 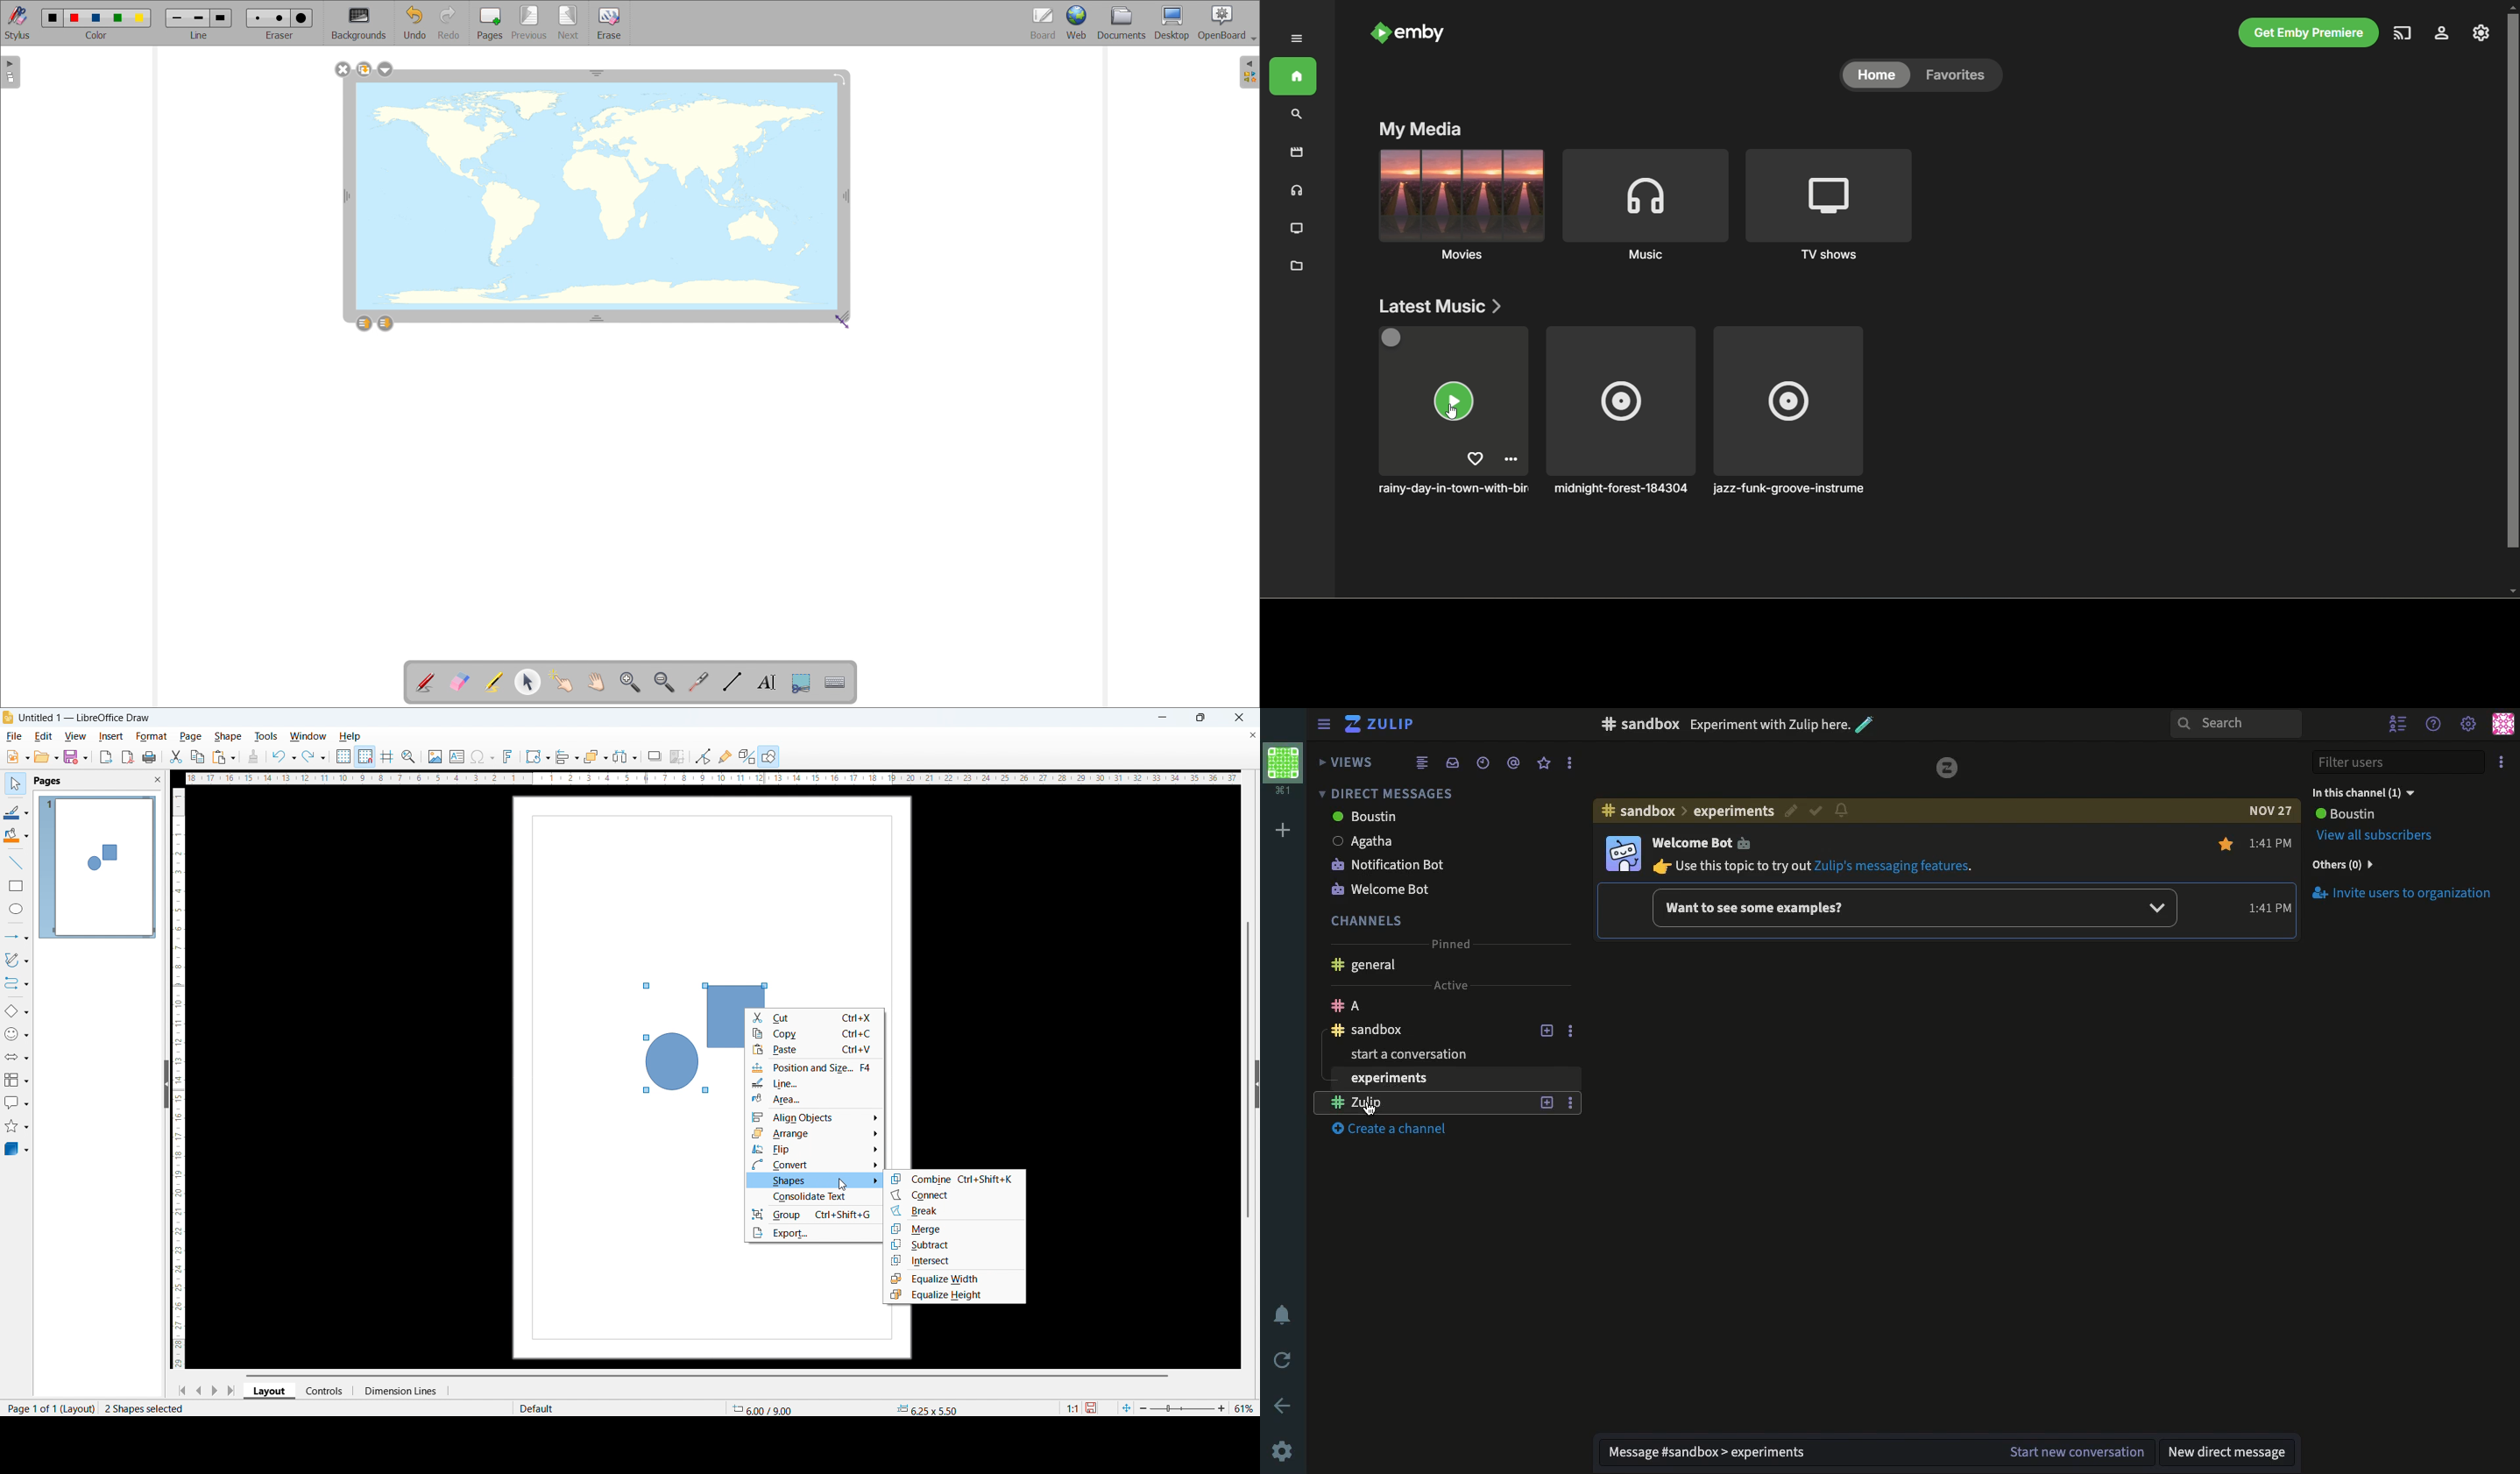 What do you see at coordinates (308, 736) in the screenshot?
I see `window` at bounding box center [308, 736].